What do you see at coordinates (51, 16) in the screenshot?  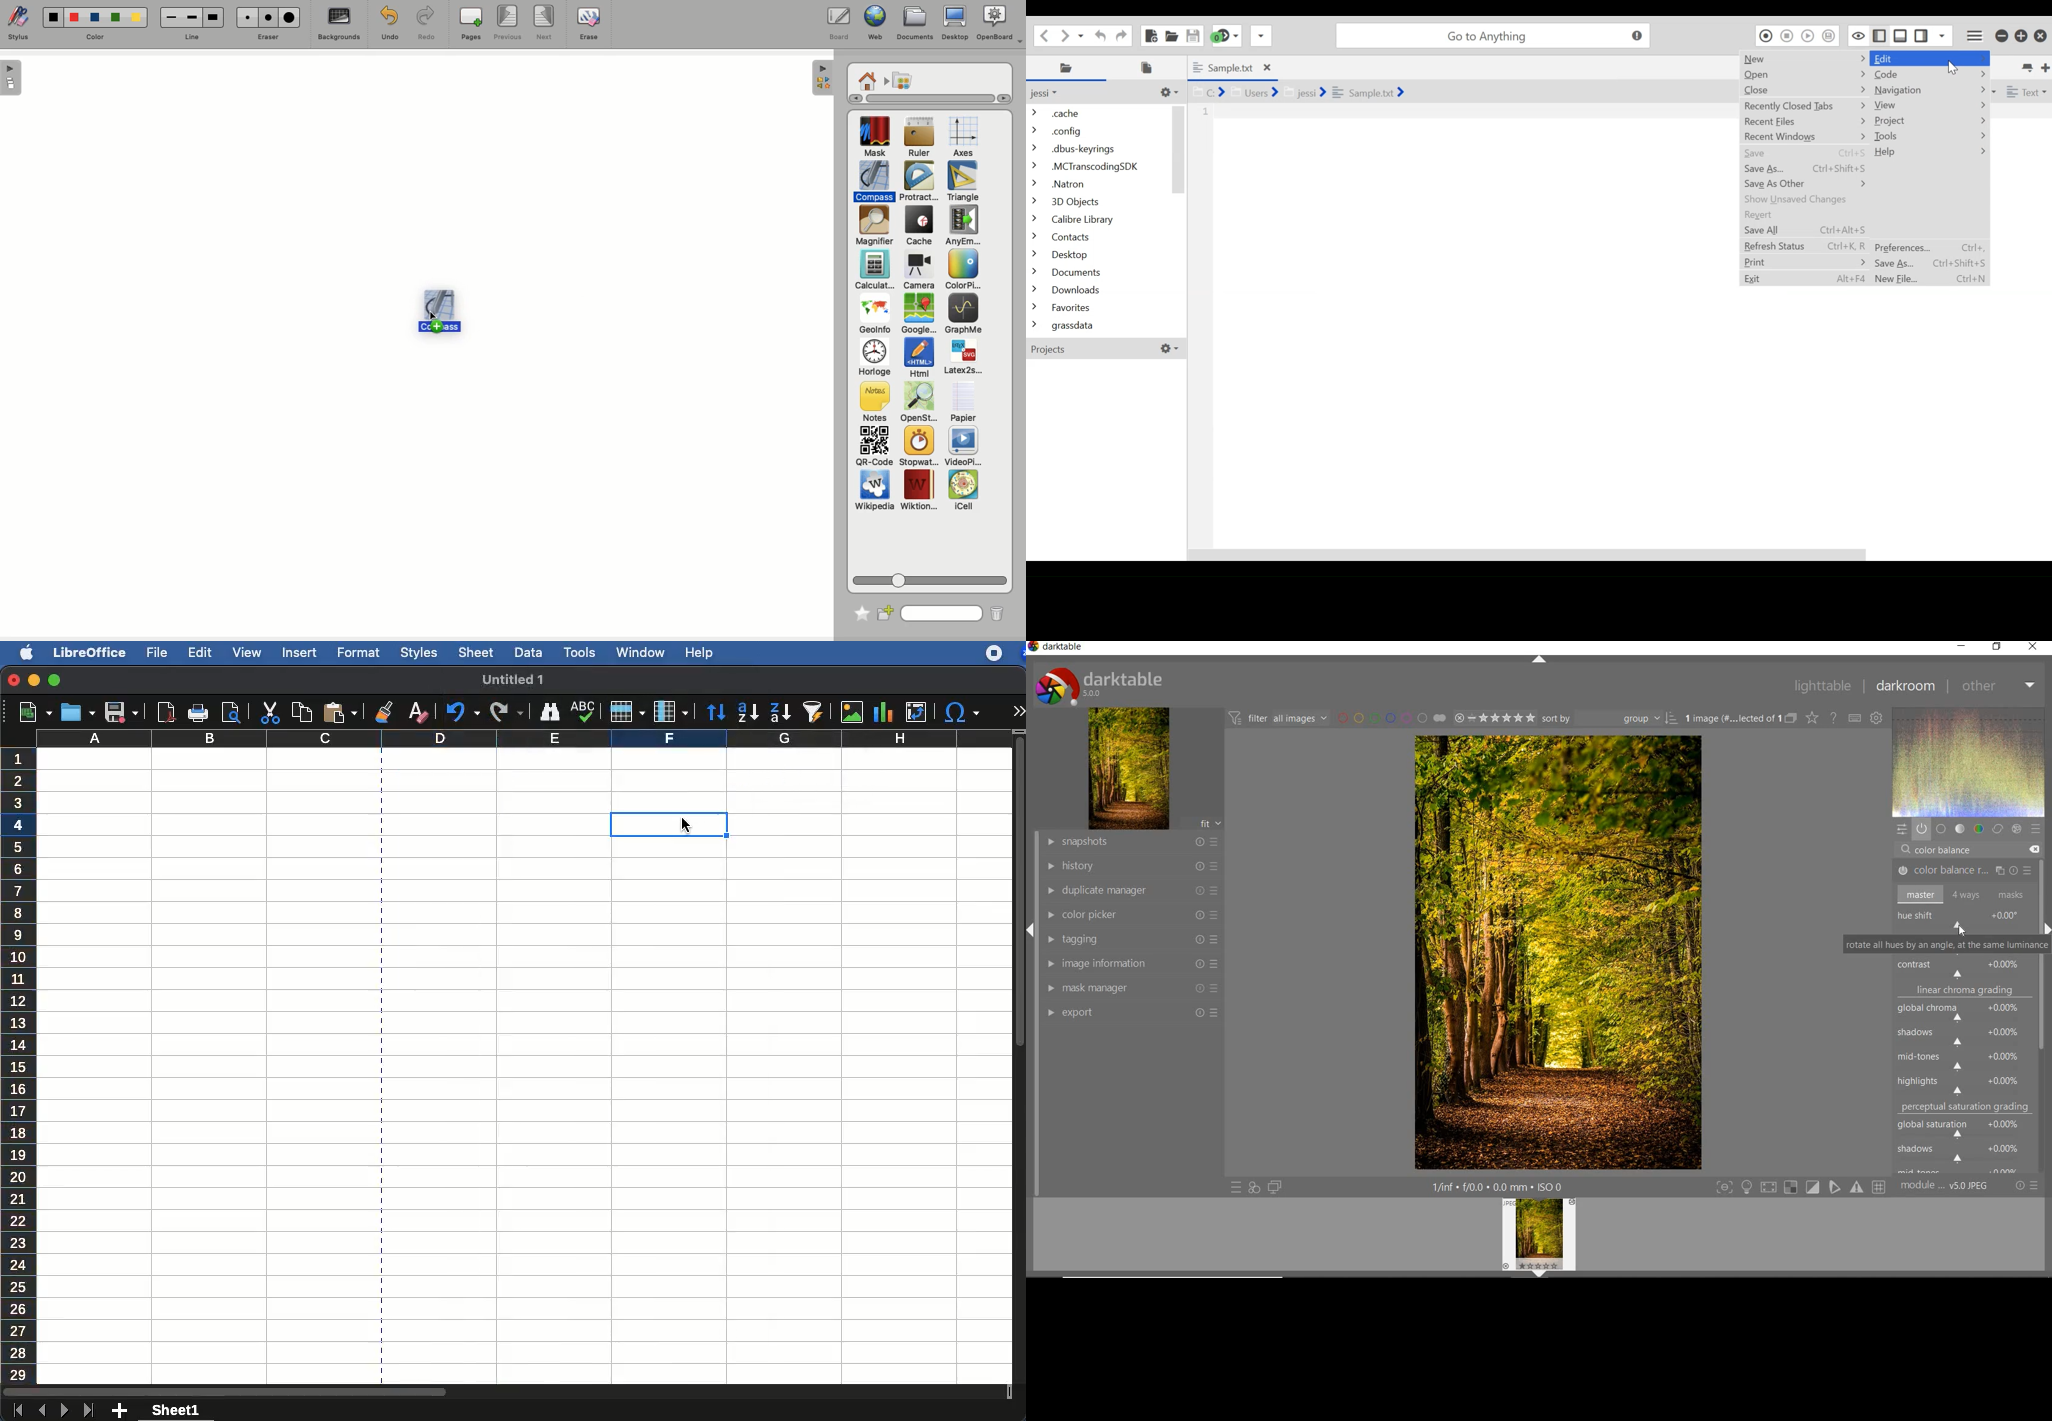 I see `color1` at bounding box center [51, 16].